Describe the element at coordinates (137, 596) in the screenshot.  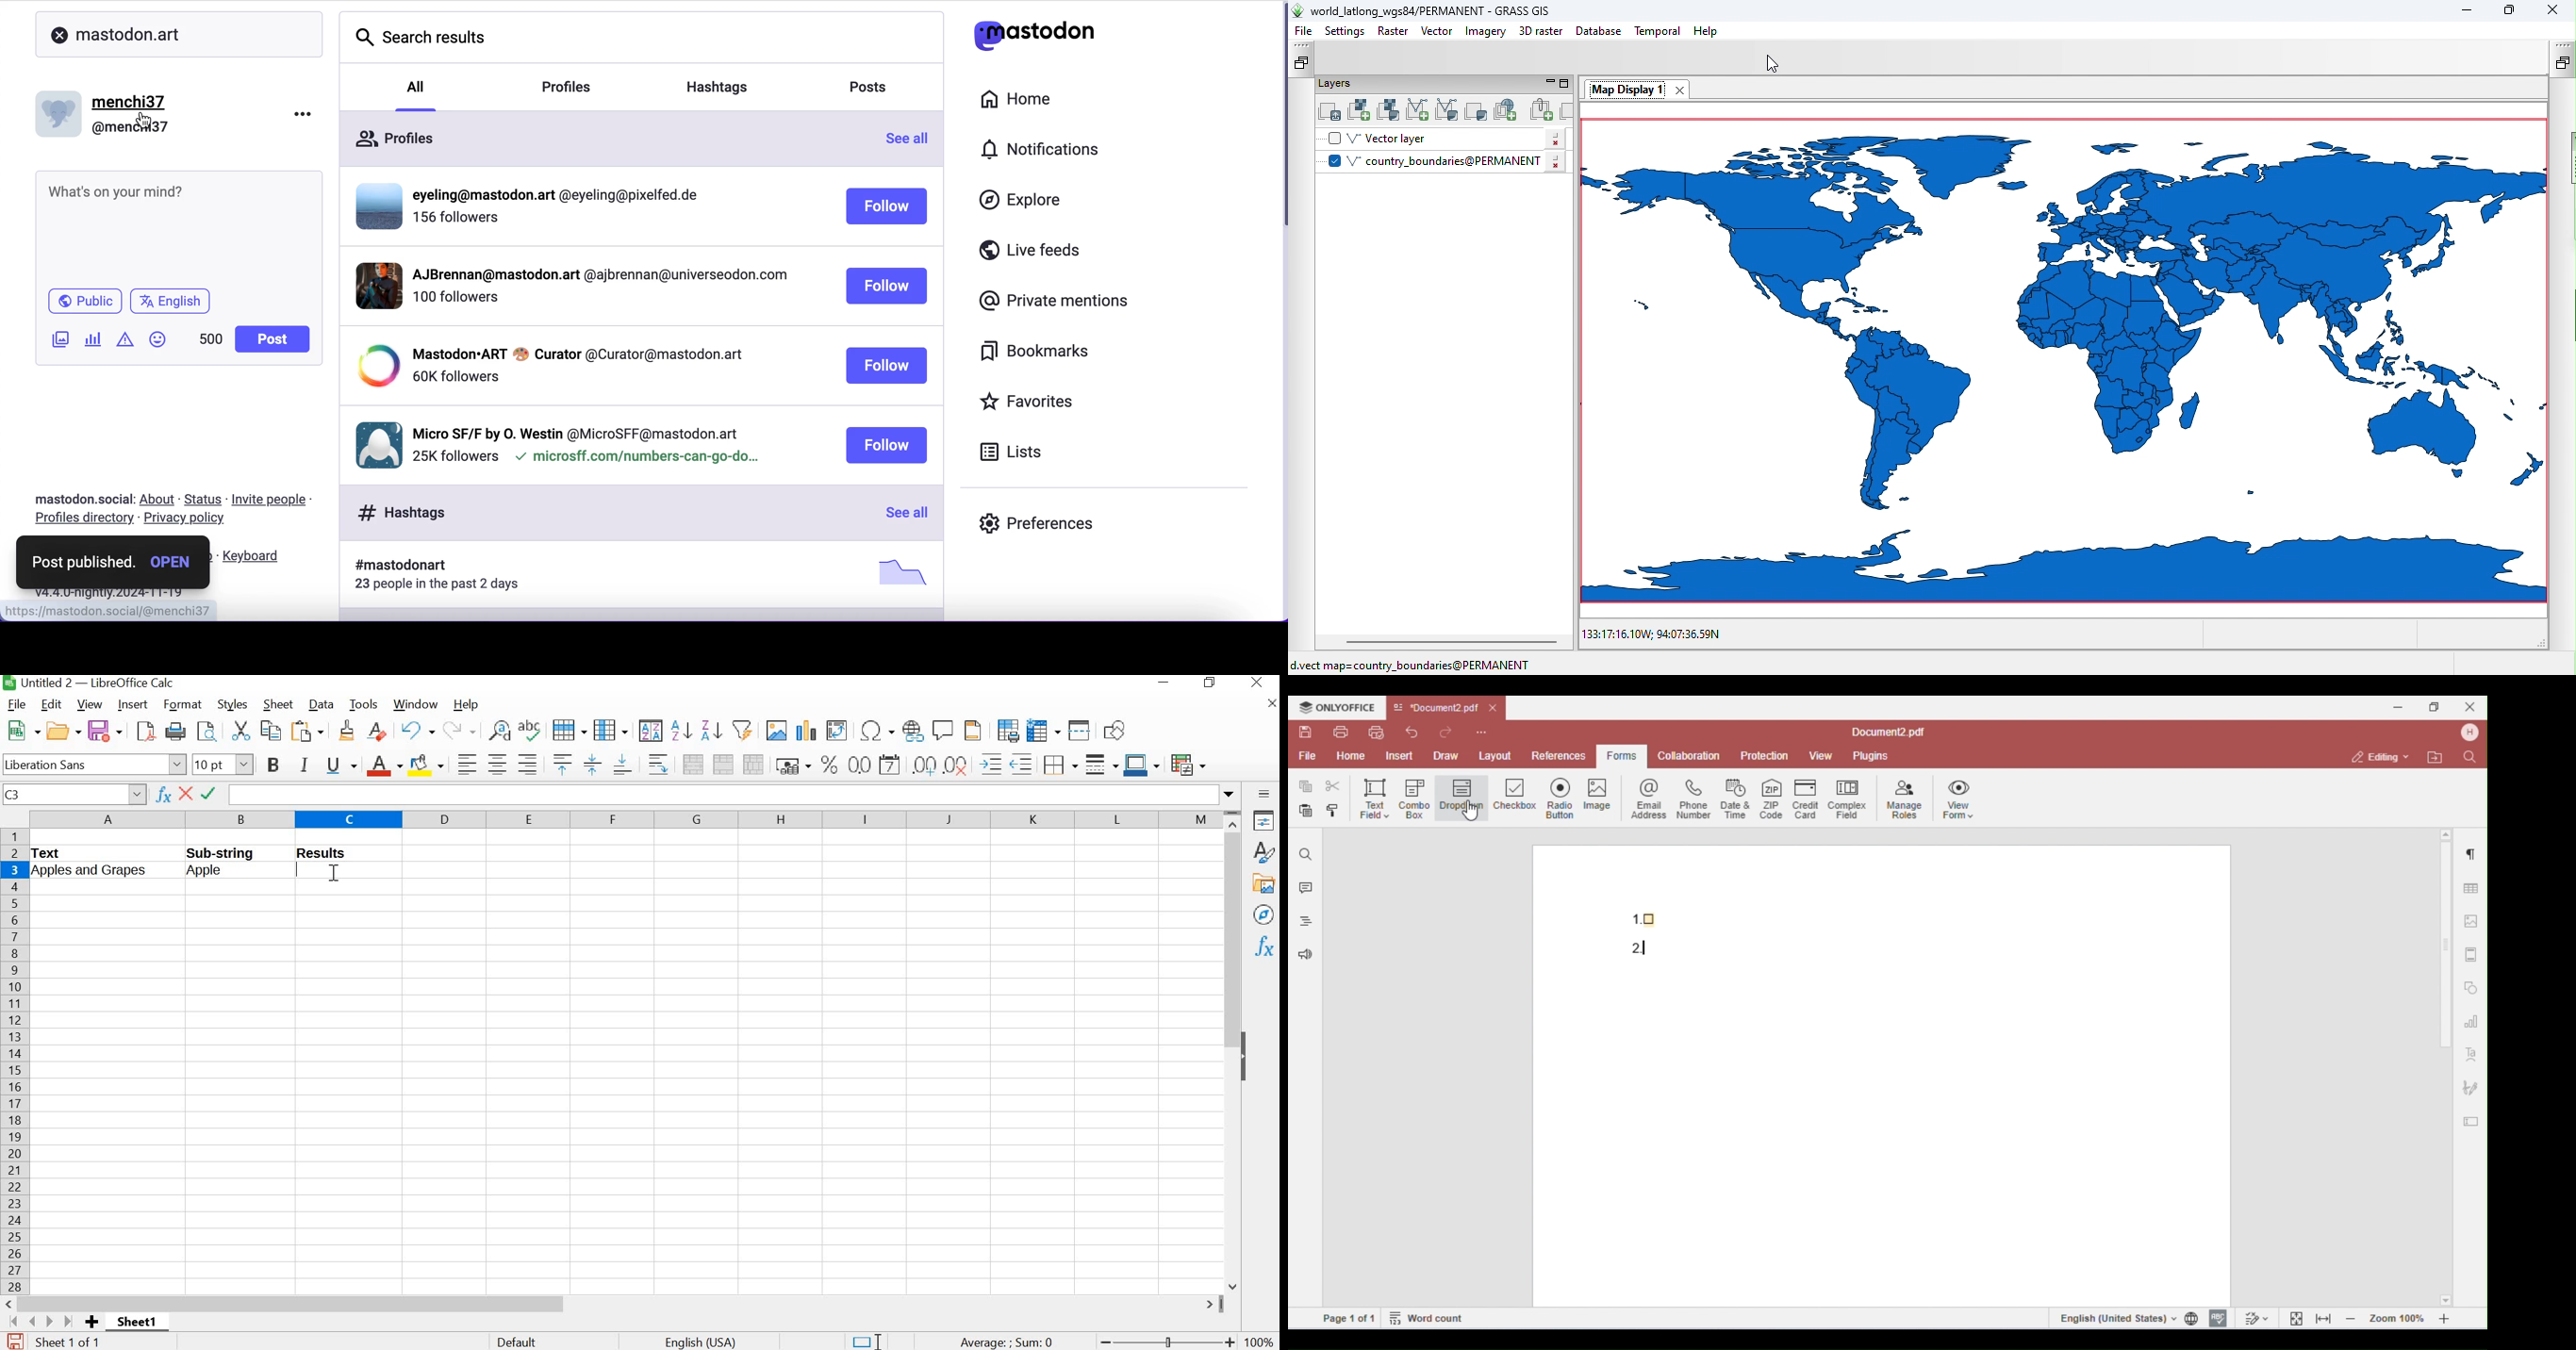
I see `2024-11-19` at that location.